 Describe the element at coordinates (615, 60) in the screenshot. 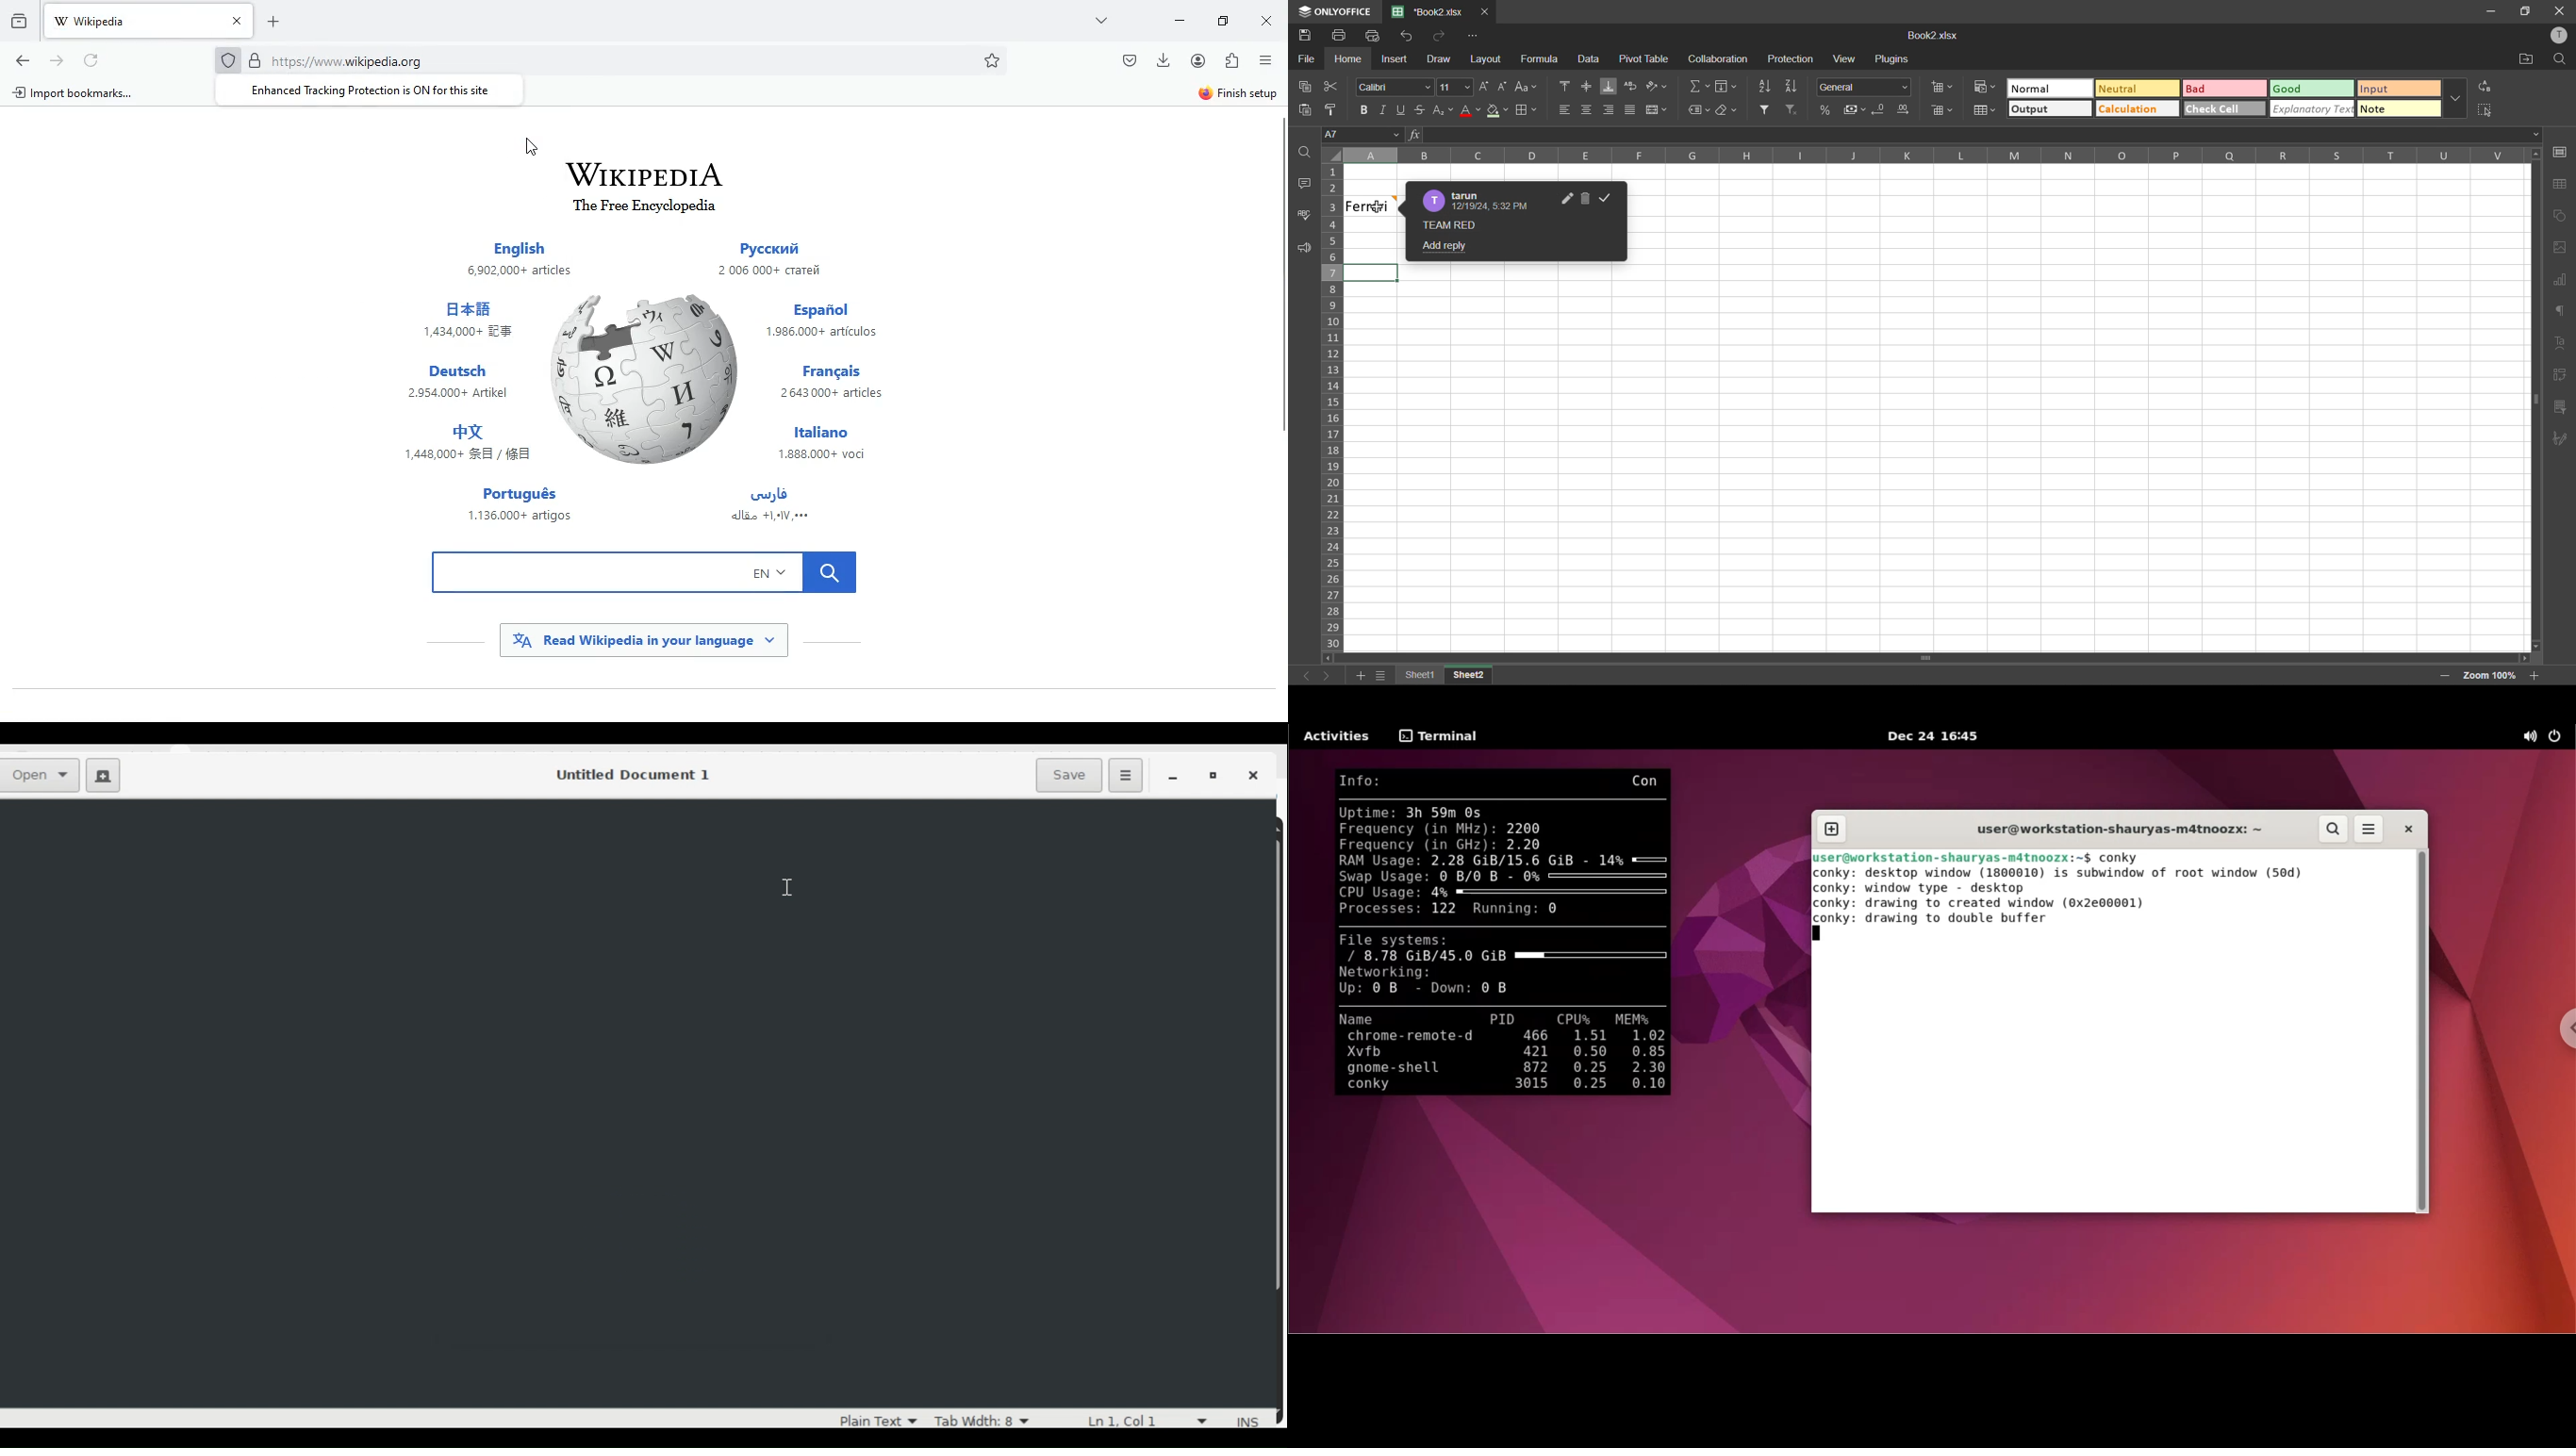

I see `Search bar` at that location.